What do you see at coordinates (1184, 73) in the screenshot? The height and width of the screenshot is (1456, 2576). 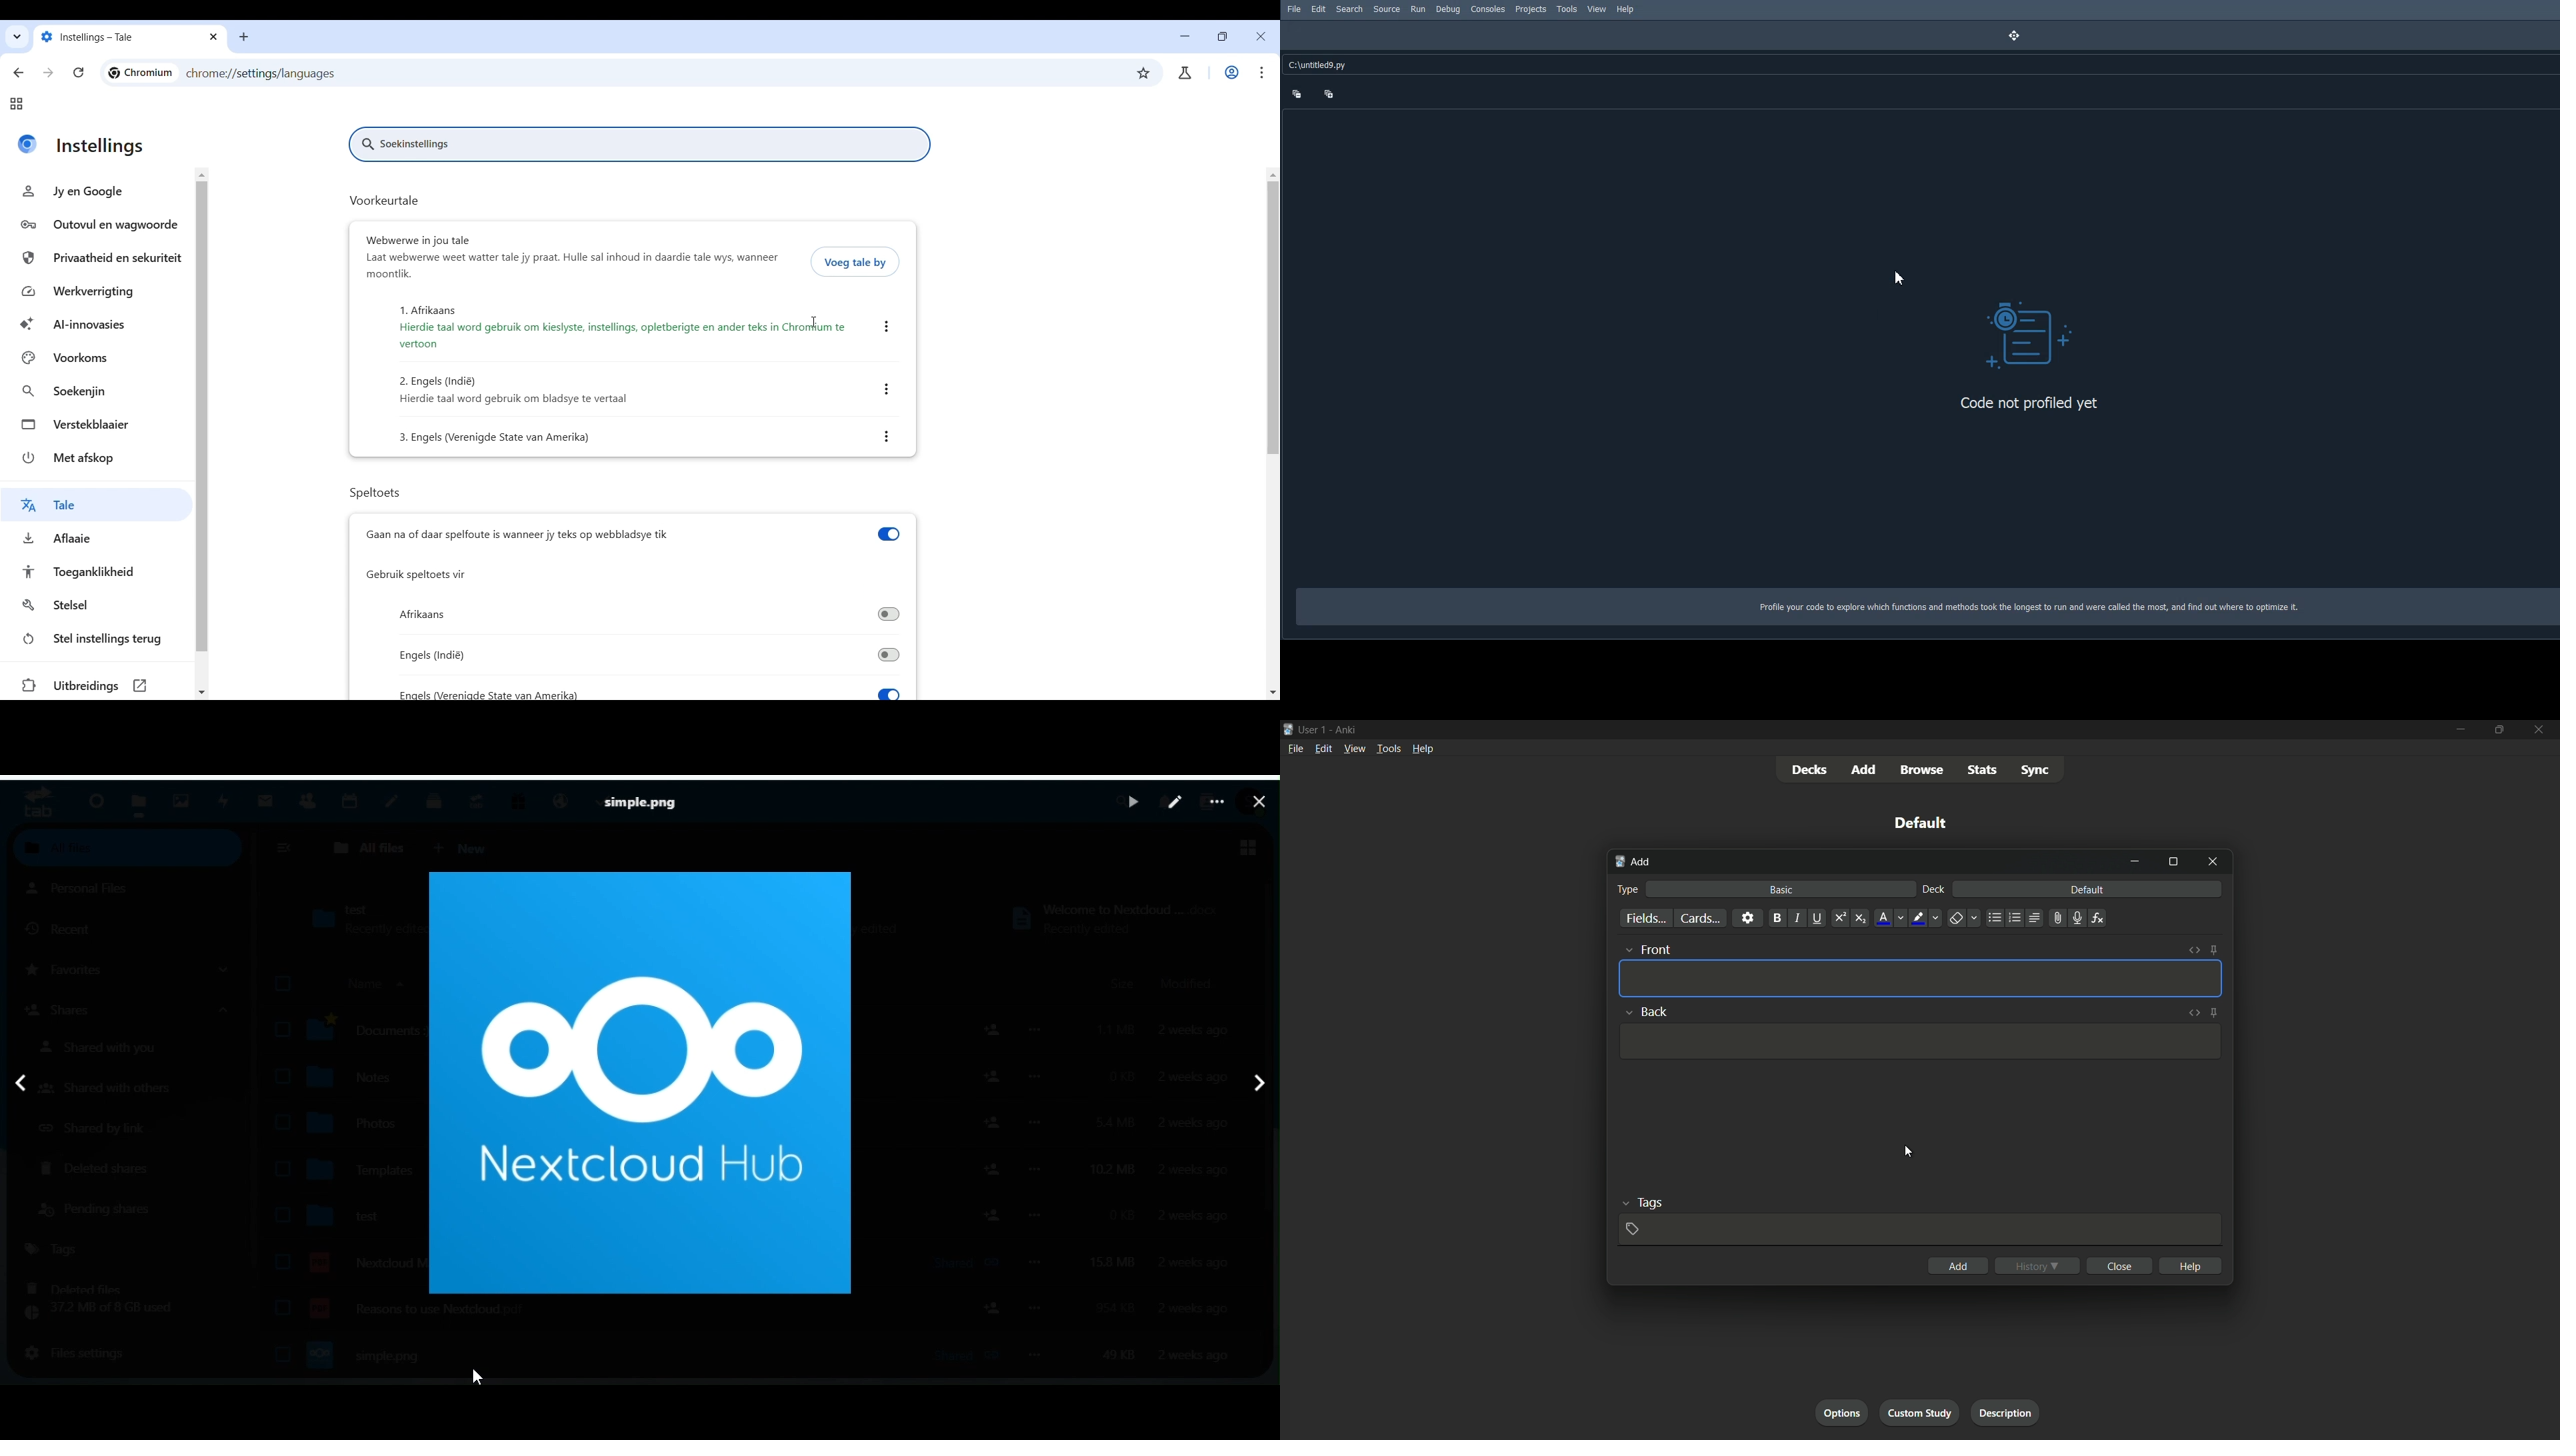 I see `account/user profile` at bounding box center [1184, 73].